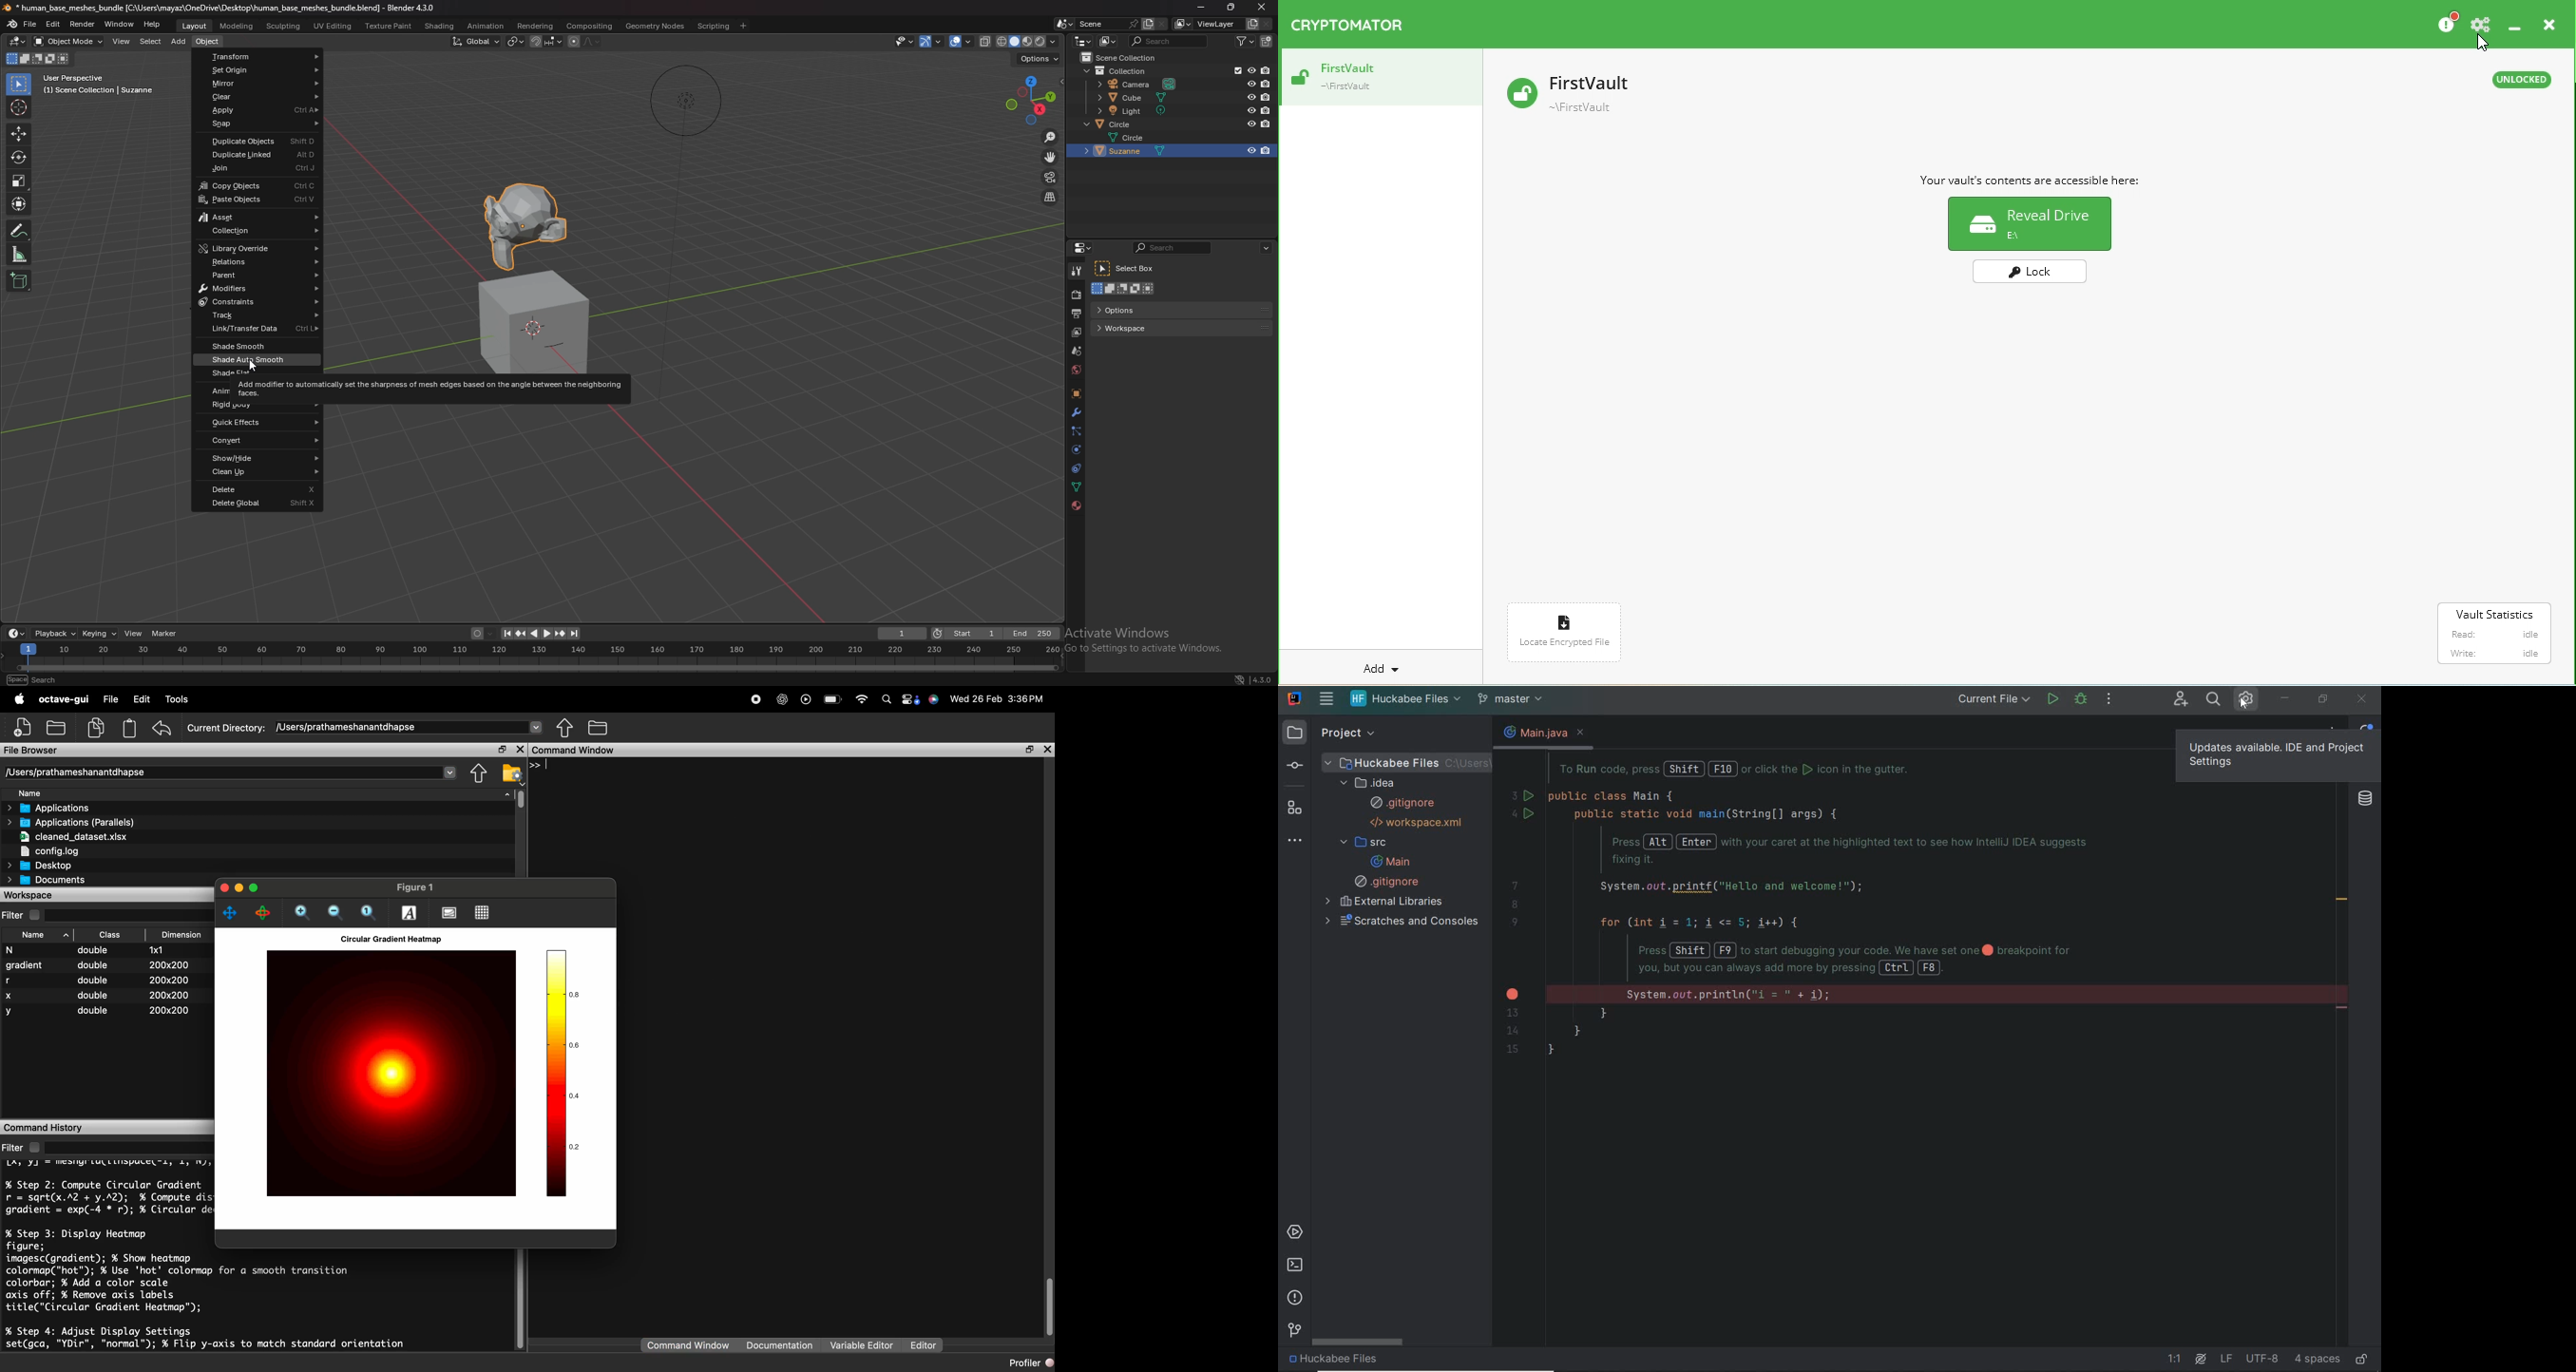 Image resolution: width=2576 pixels, height=1372 pixels. Describe the element at coordinates (257, 316) in the screenshot. I see `track` at that location.